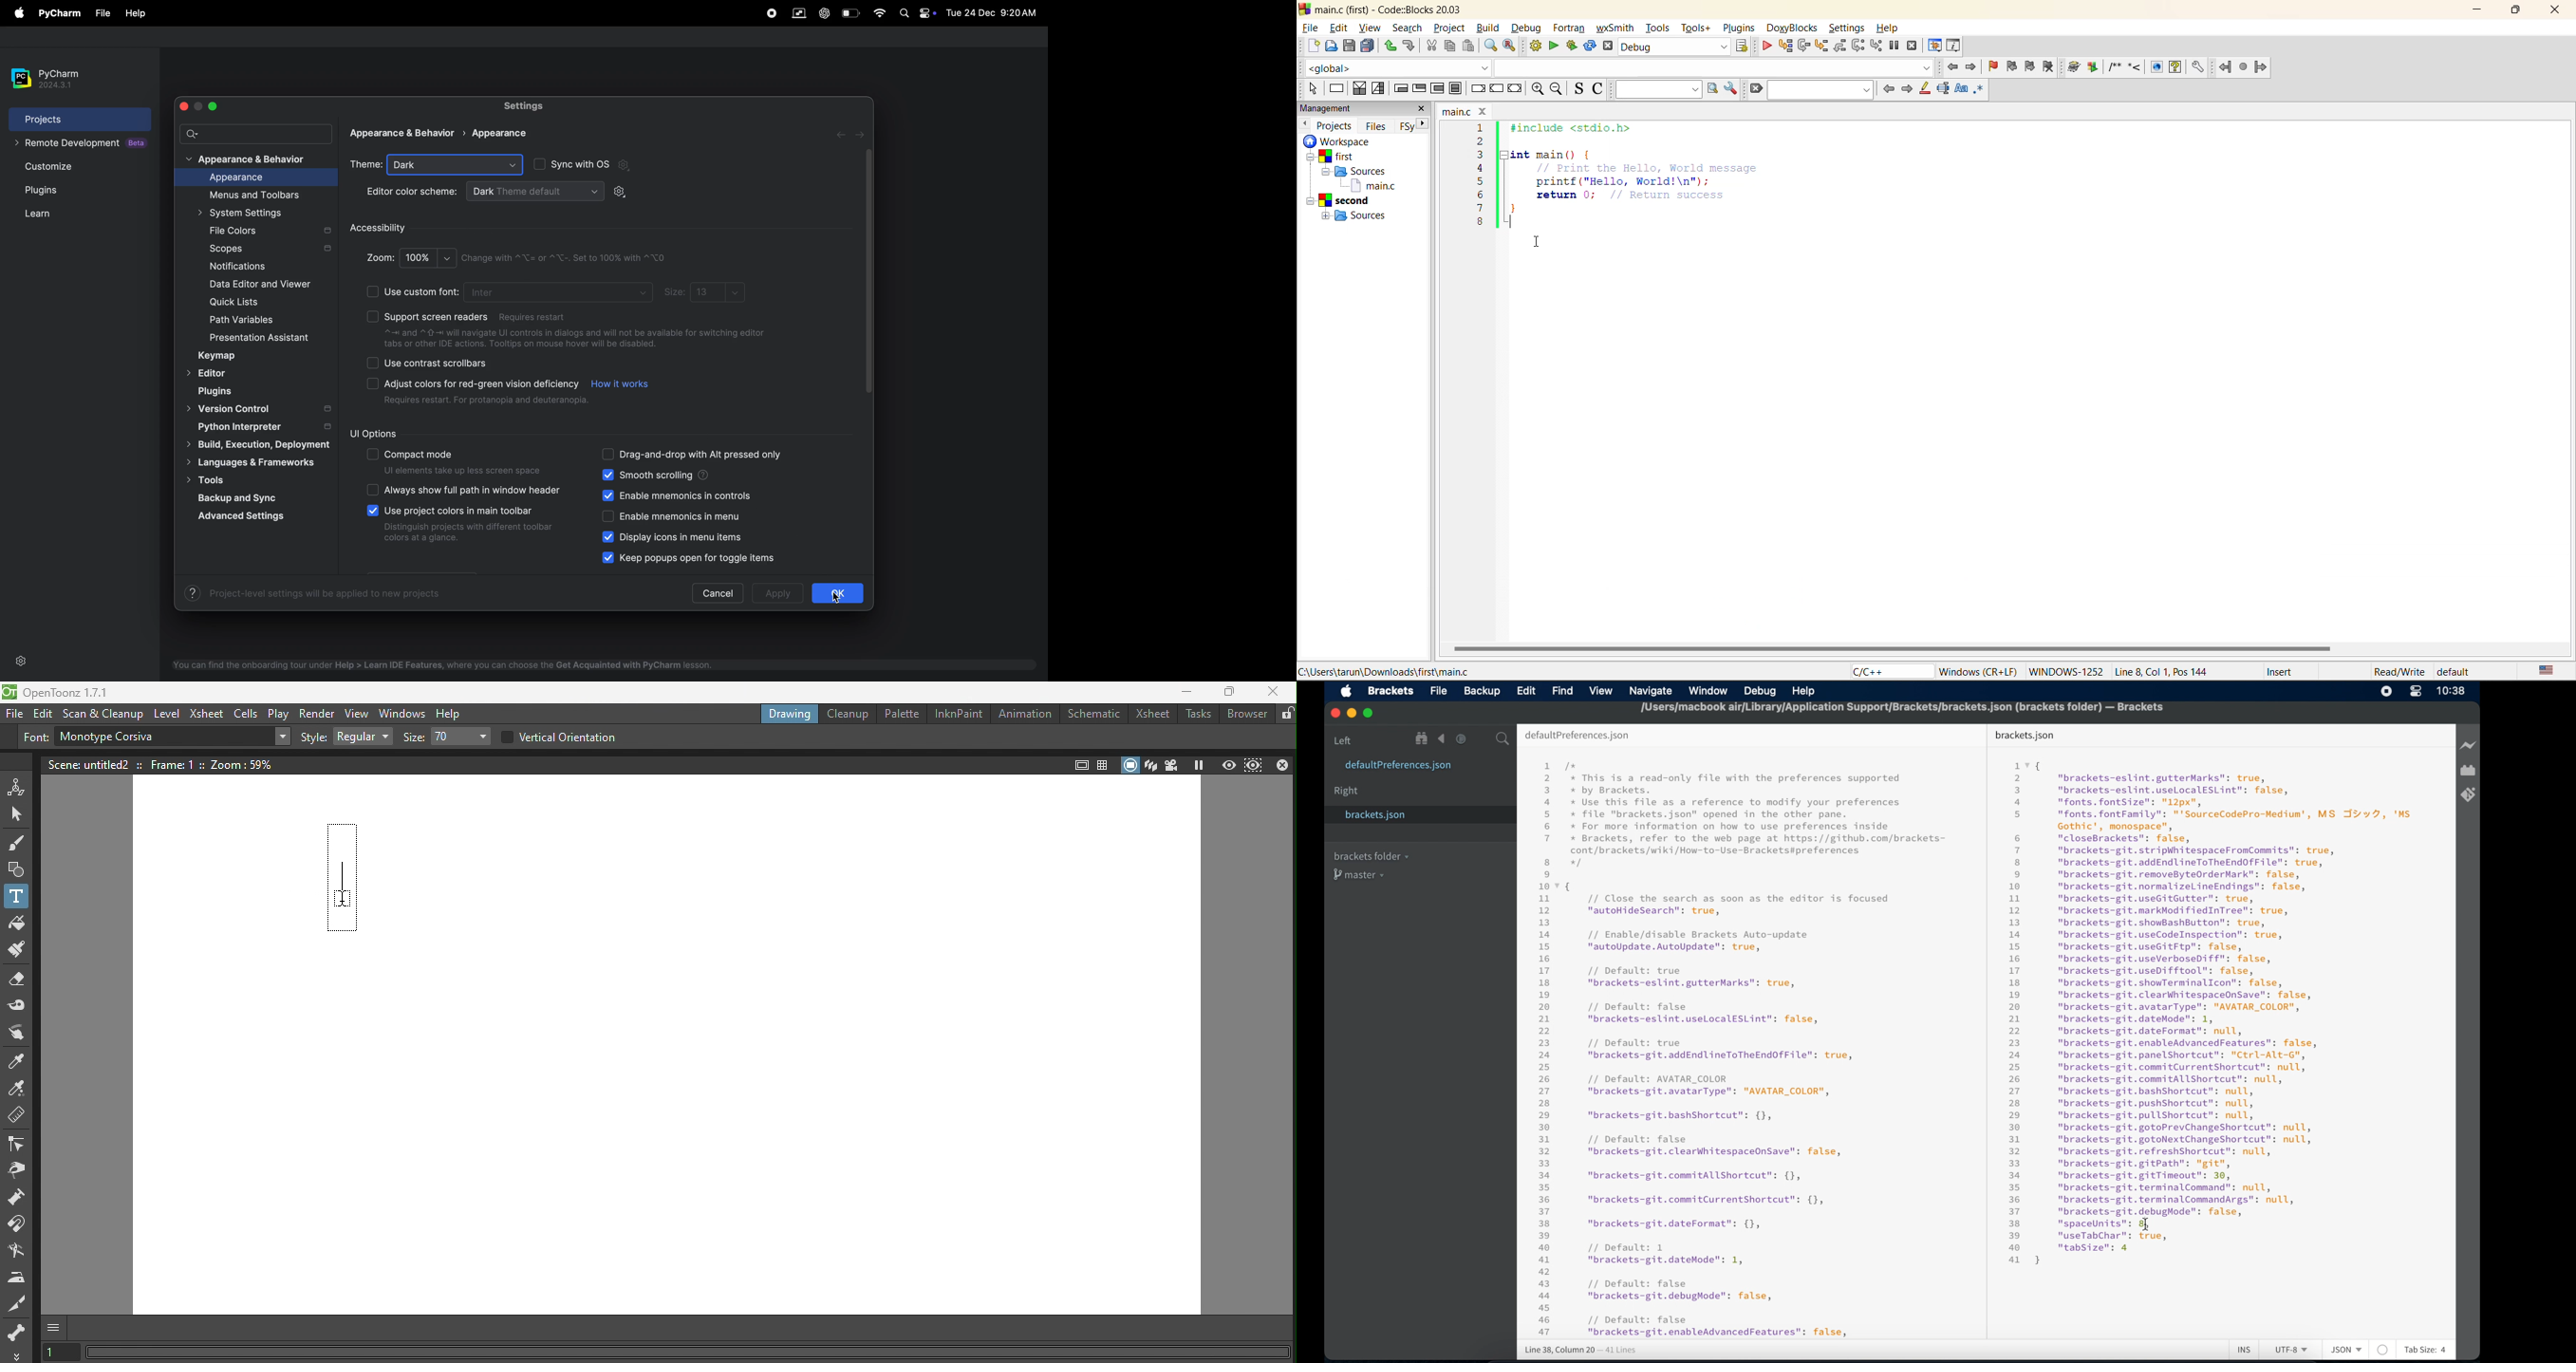 This screenshot has width=2576, height=1372. I want to click on second, so click(1343, 201).